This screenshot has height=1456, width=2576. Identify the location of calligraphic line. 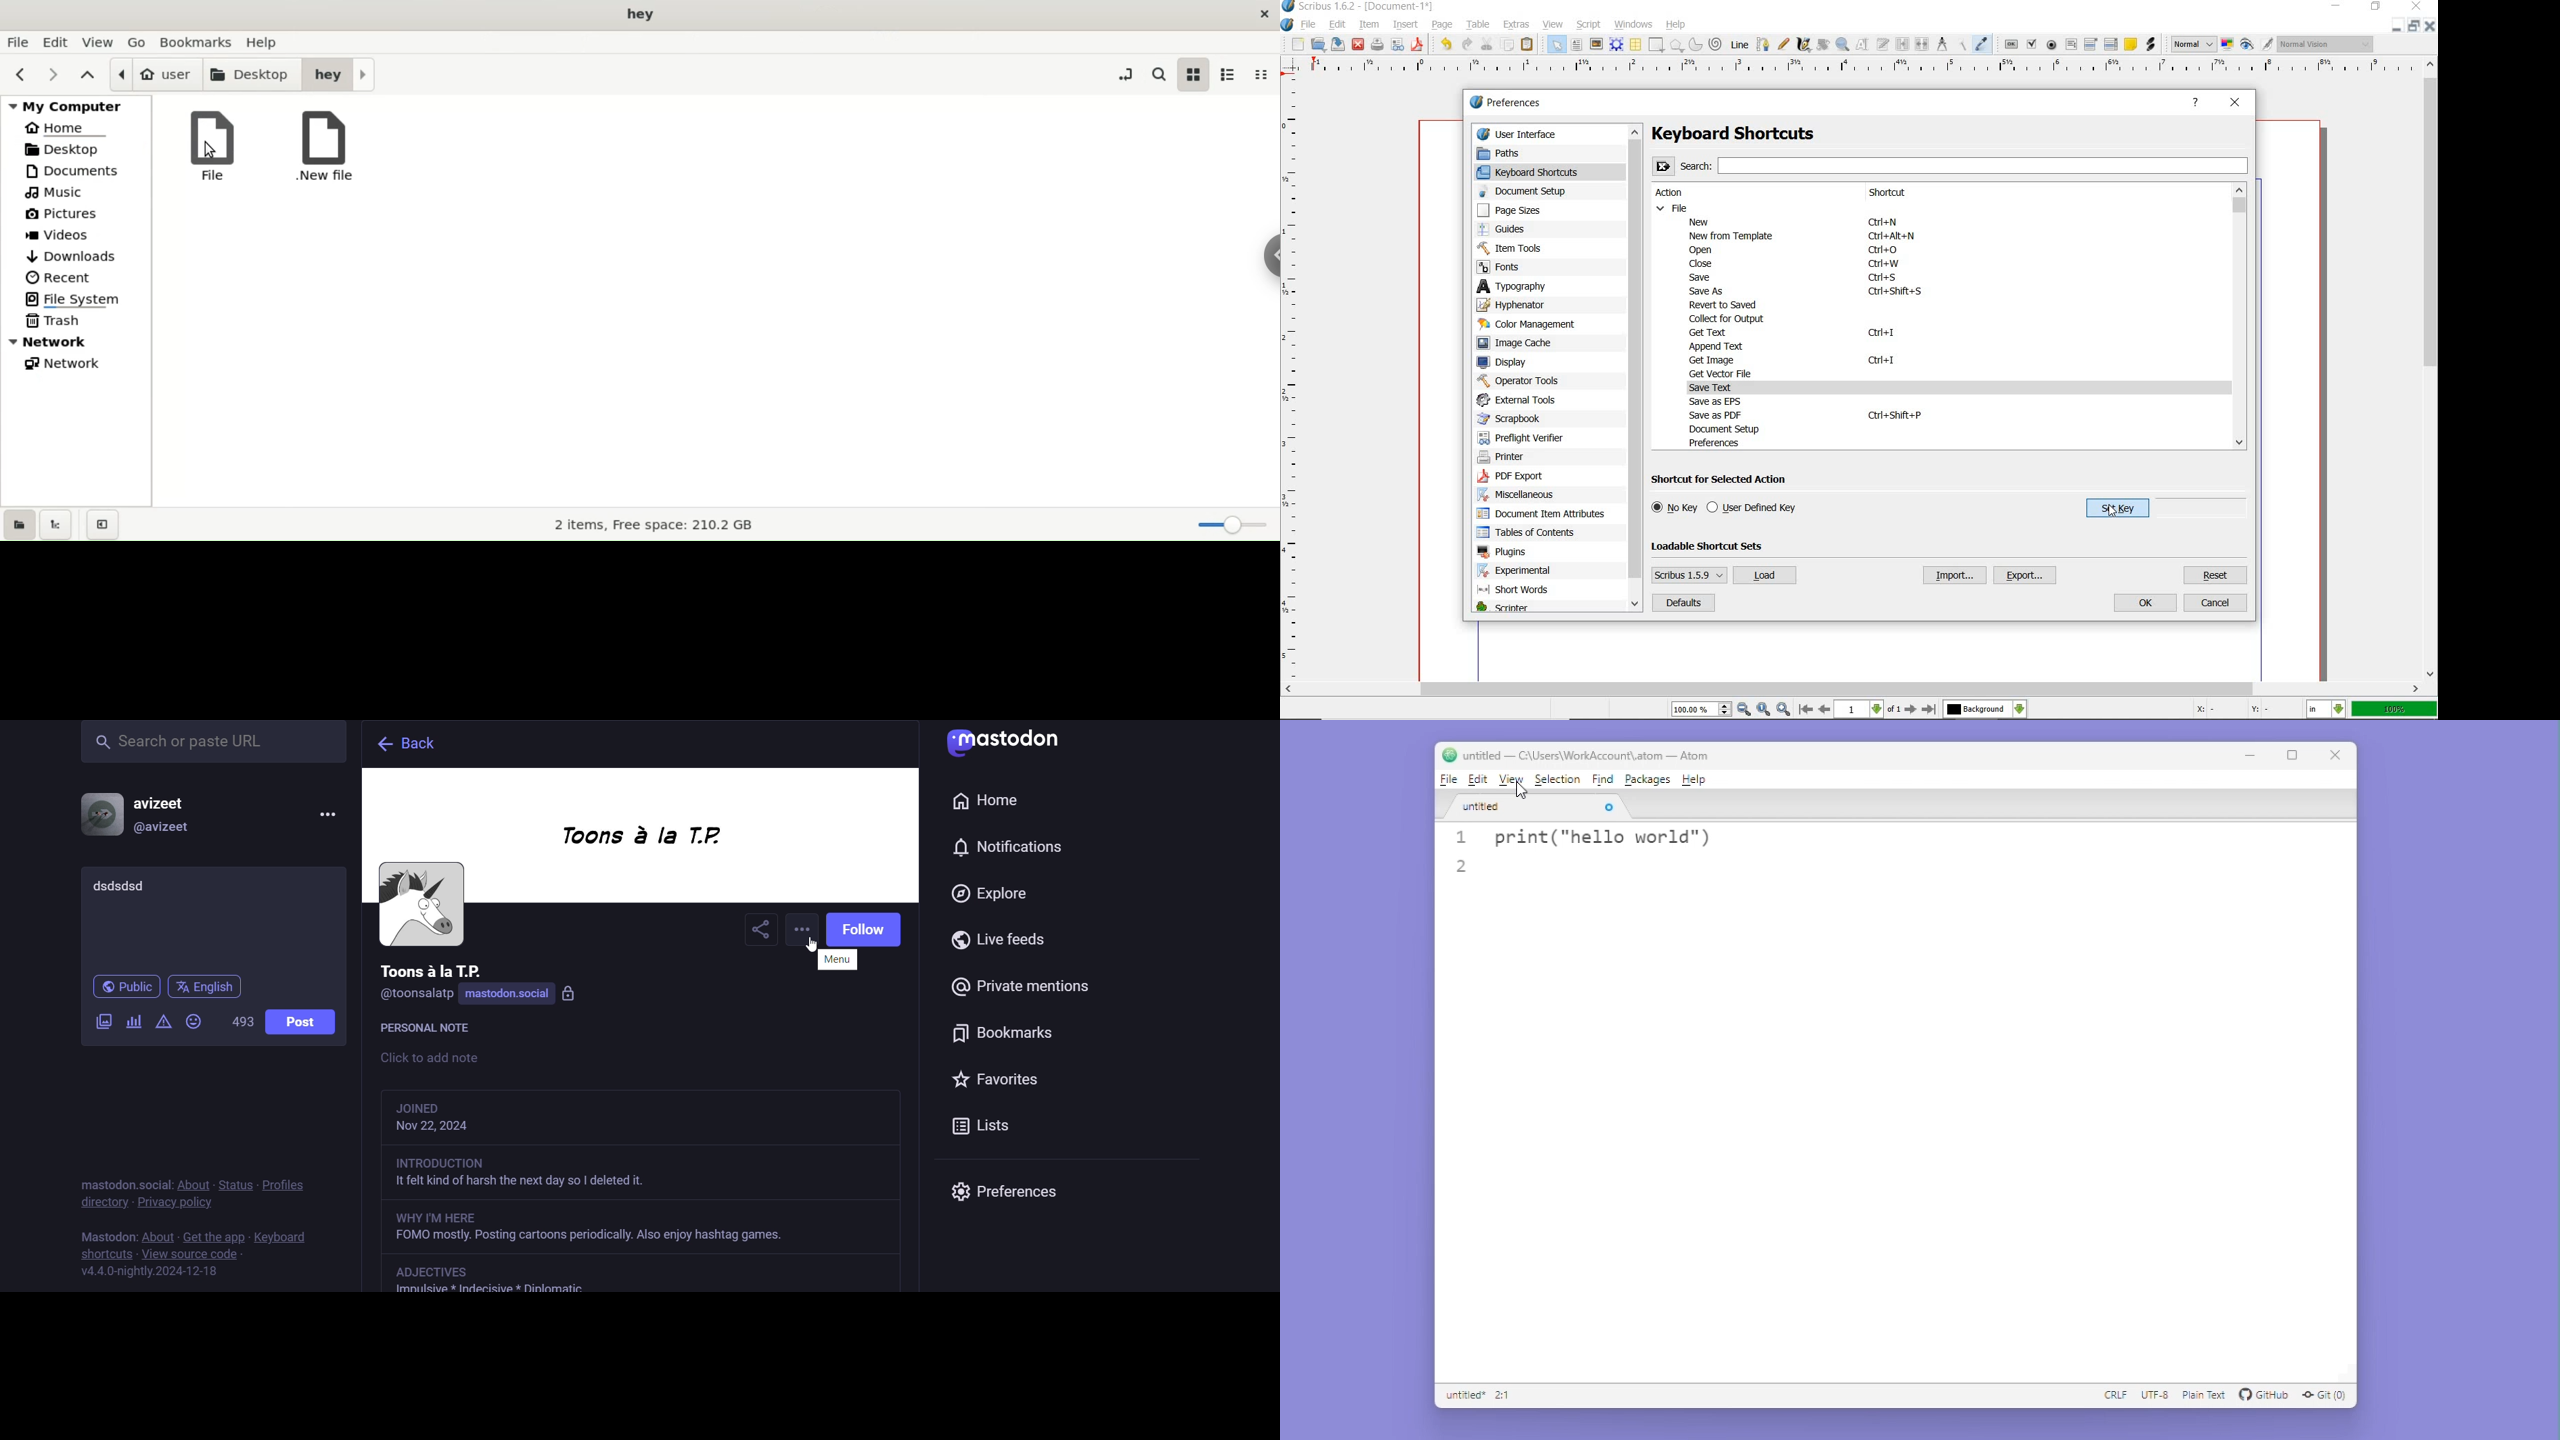
(1805, 46).